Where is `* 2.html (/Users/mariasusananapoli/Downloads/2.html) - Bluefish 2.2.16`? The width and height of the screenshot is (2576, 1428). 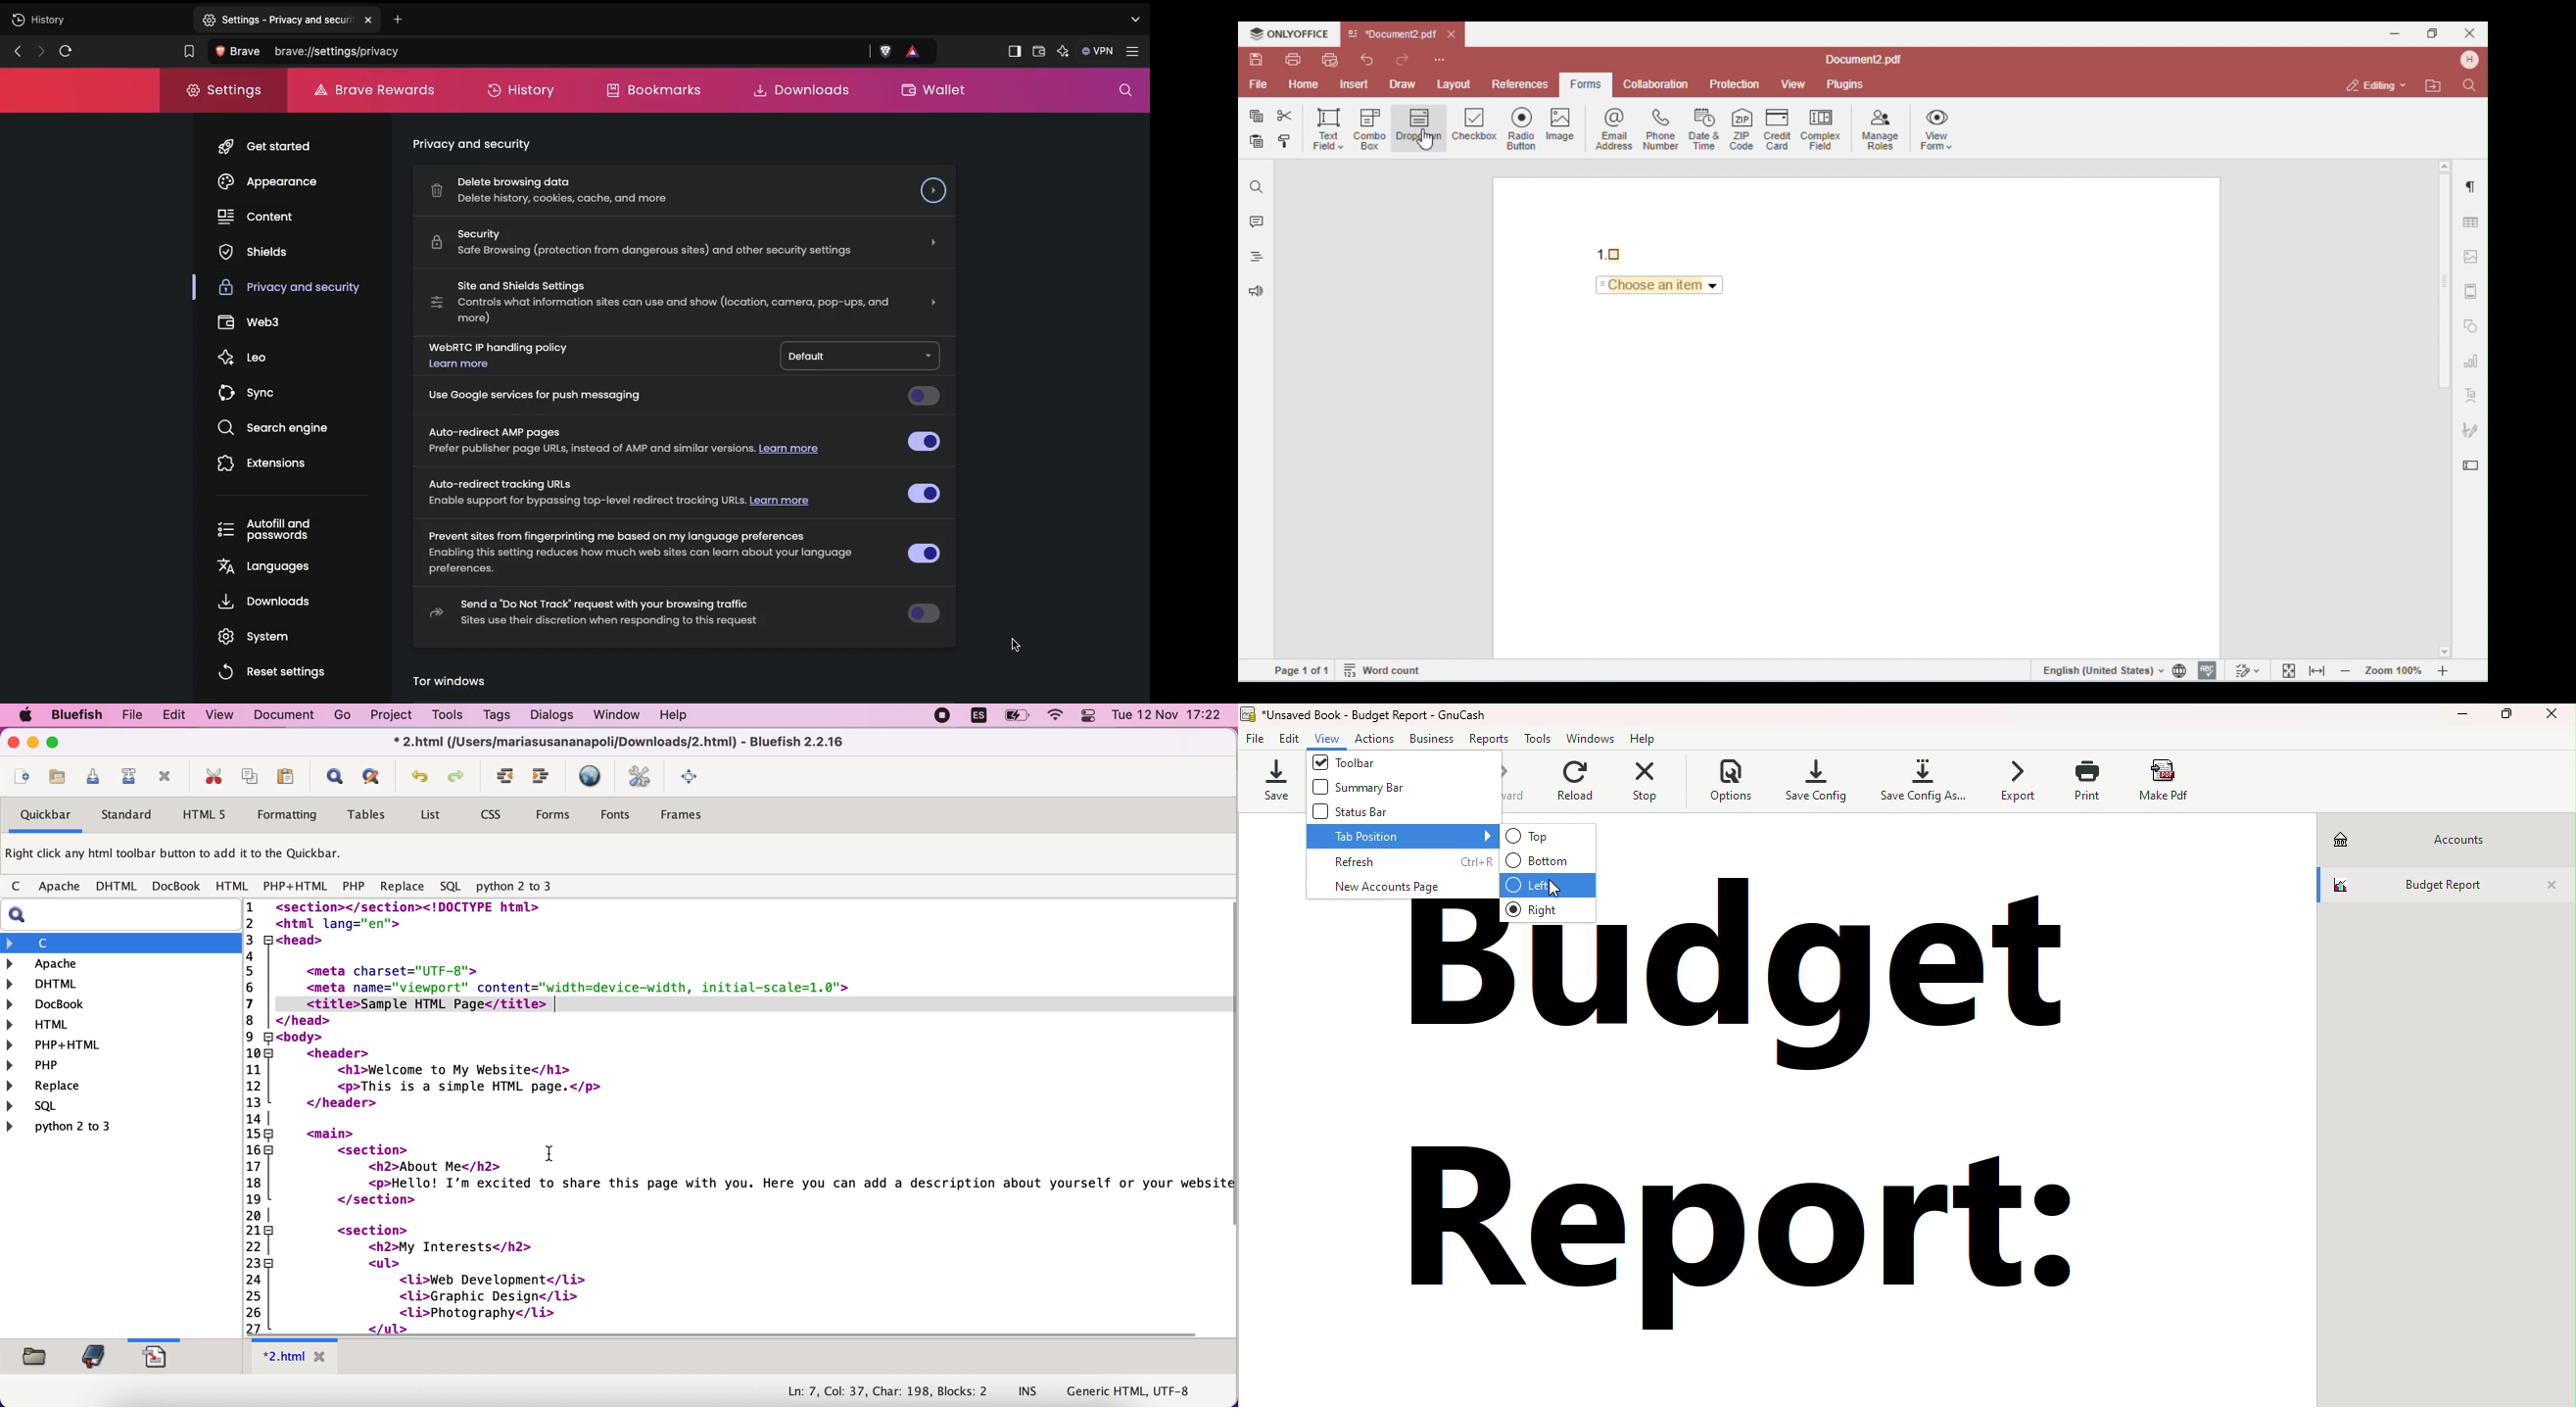 * 2.html (/Users/mariasusananapoli/Downloads/2.html) - Bluefish 2.2.16 is located at coordinates (622, 743).